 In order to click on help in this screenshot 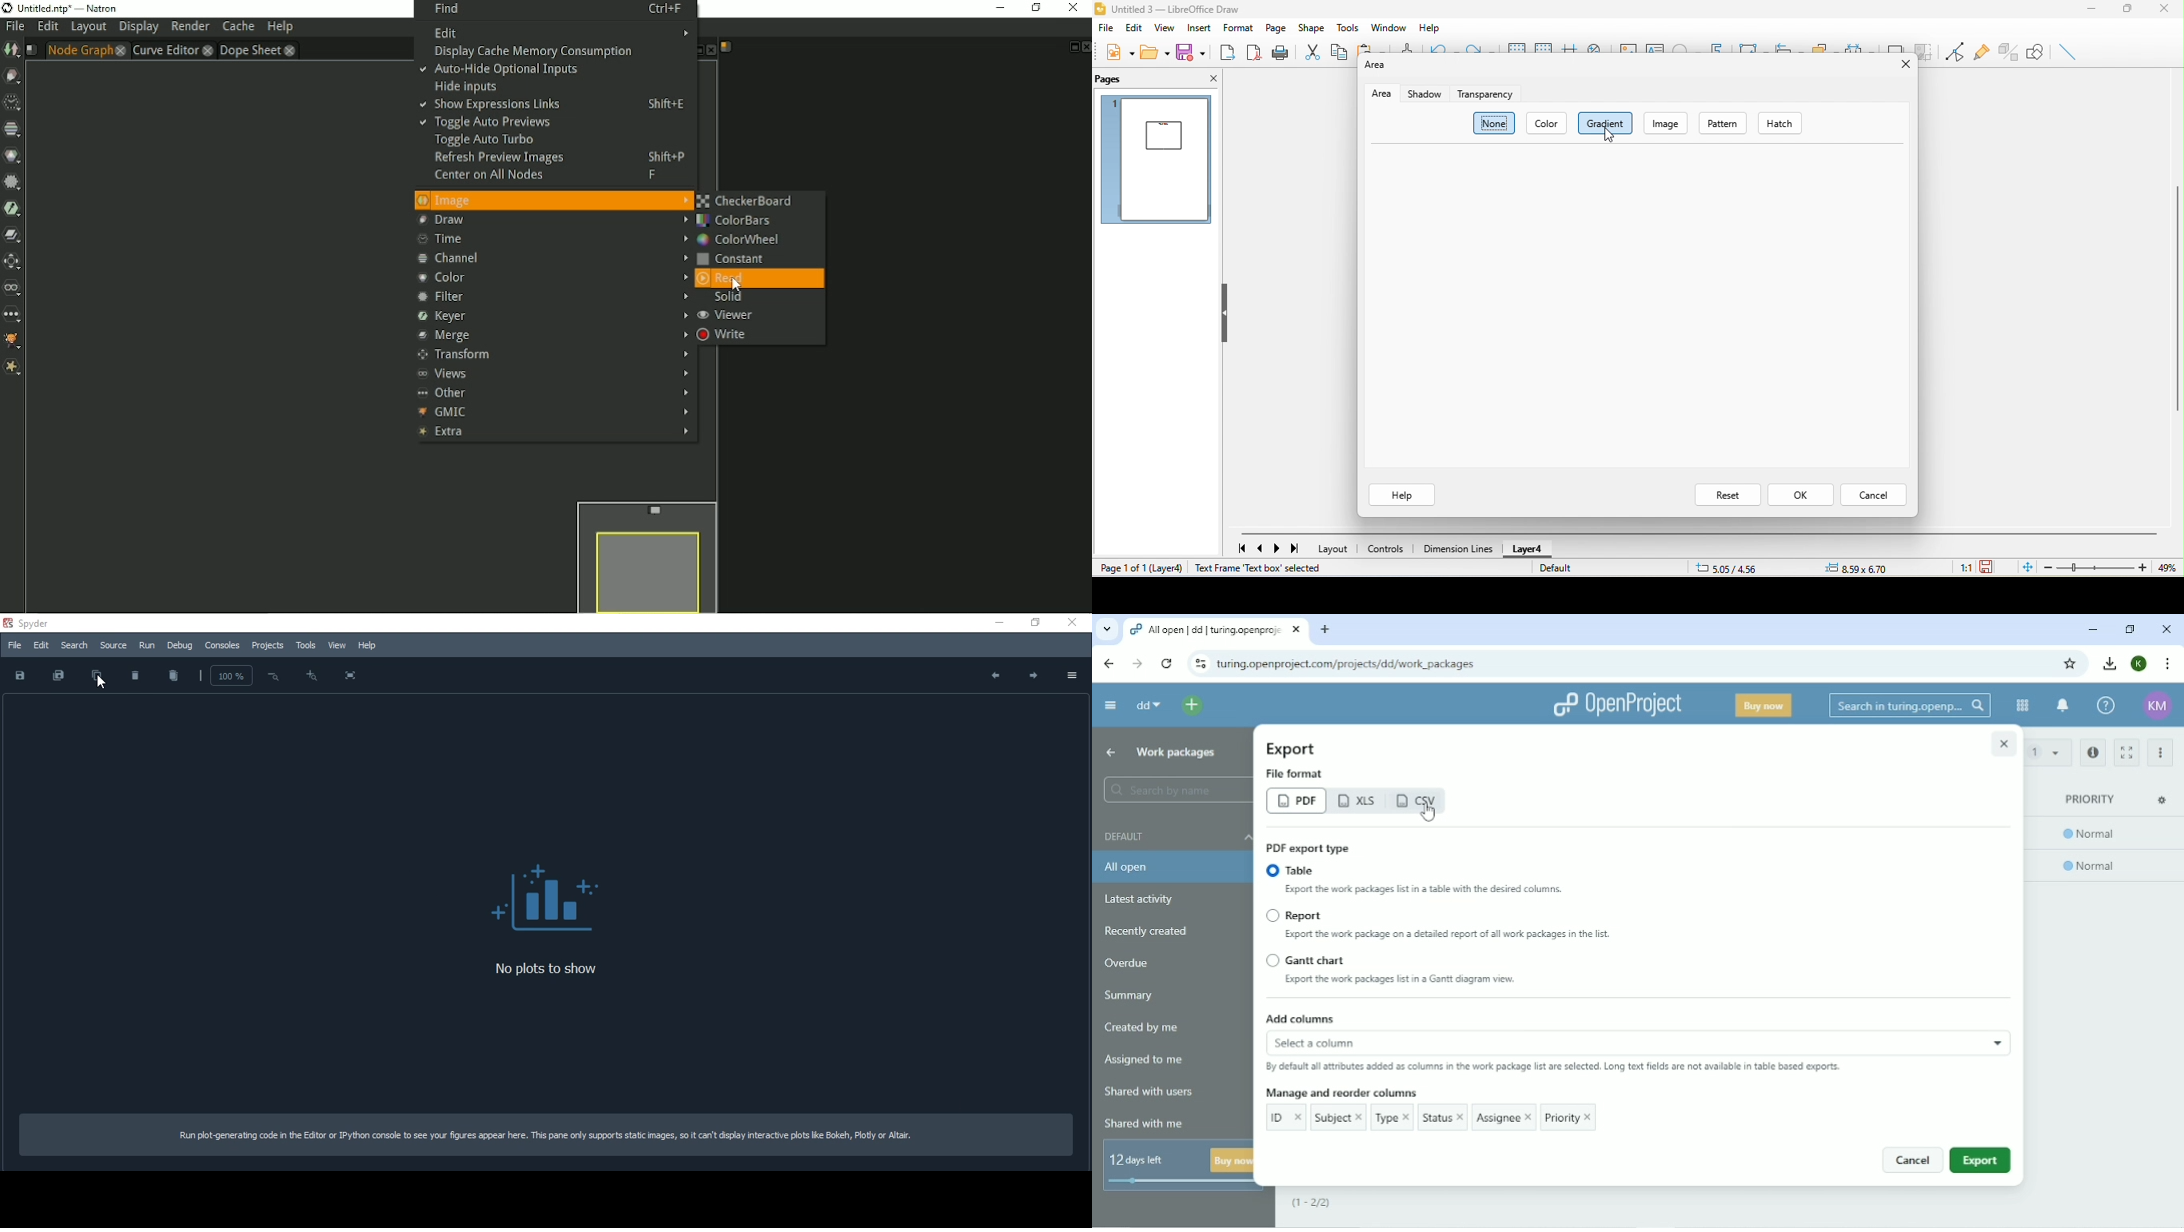, I will do `click(1399, 494)`.